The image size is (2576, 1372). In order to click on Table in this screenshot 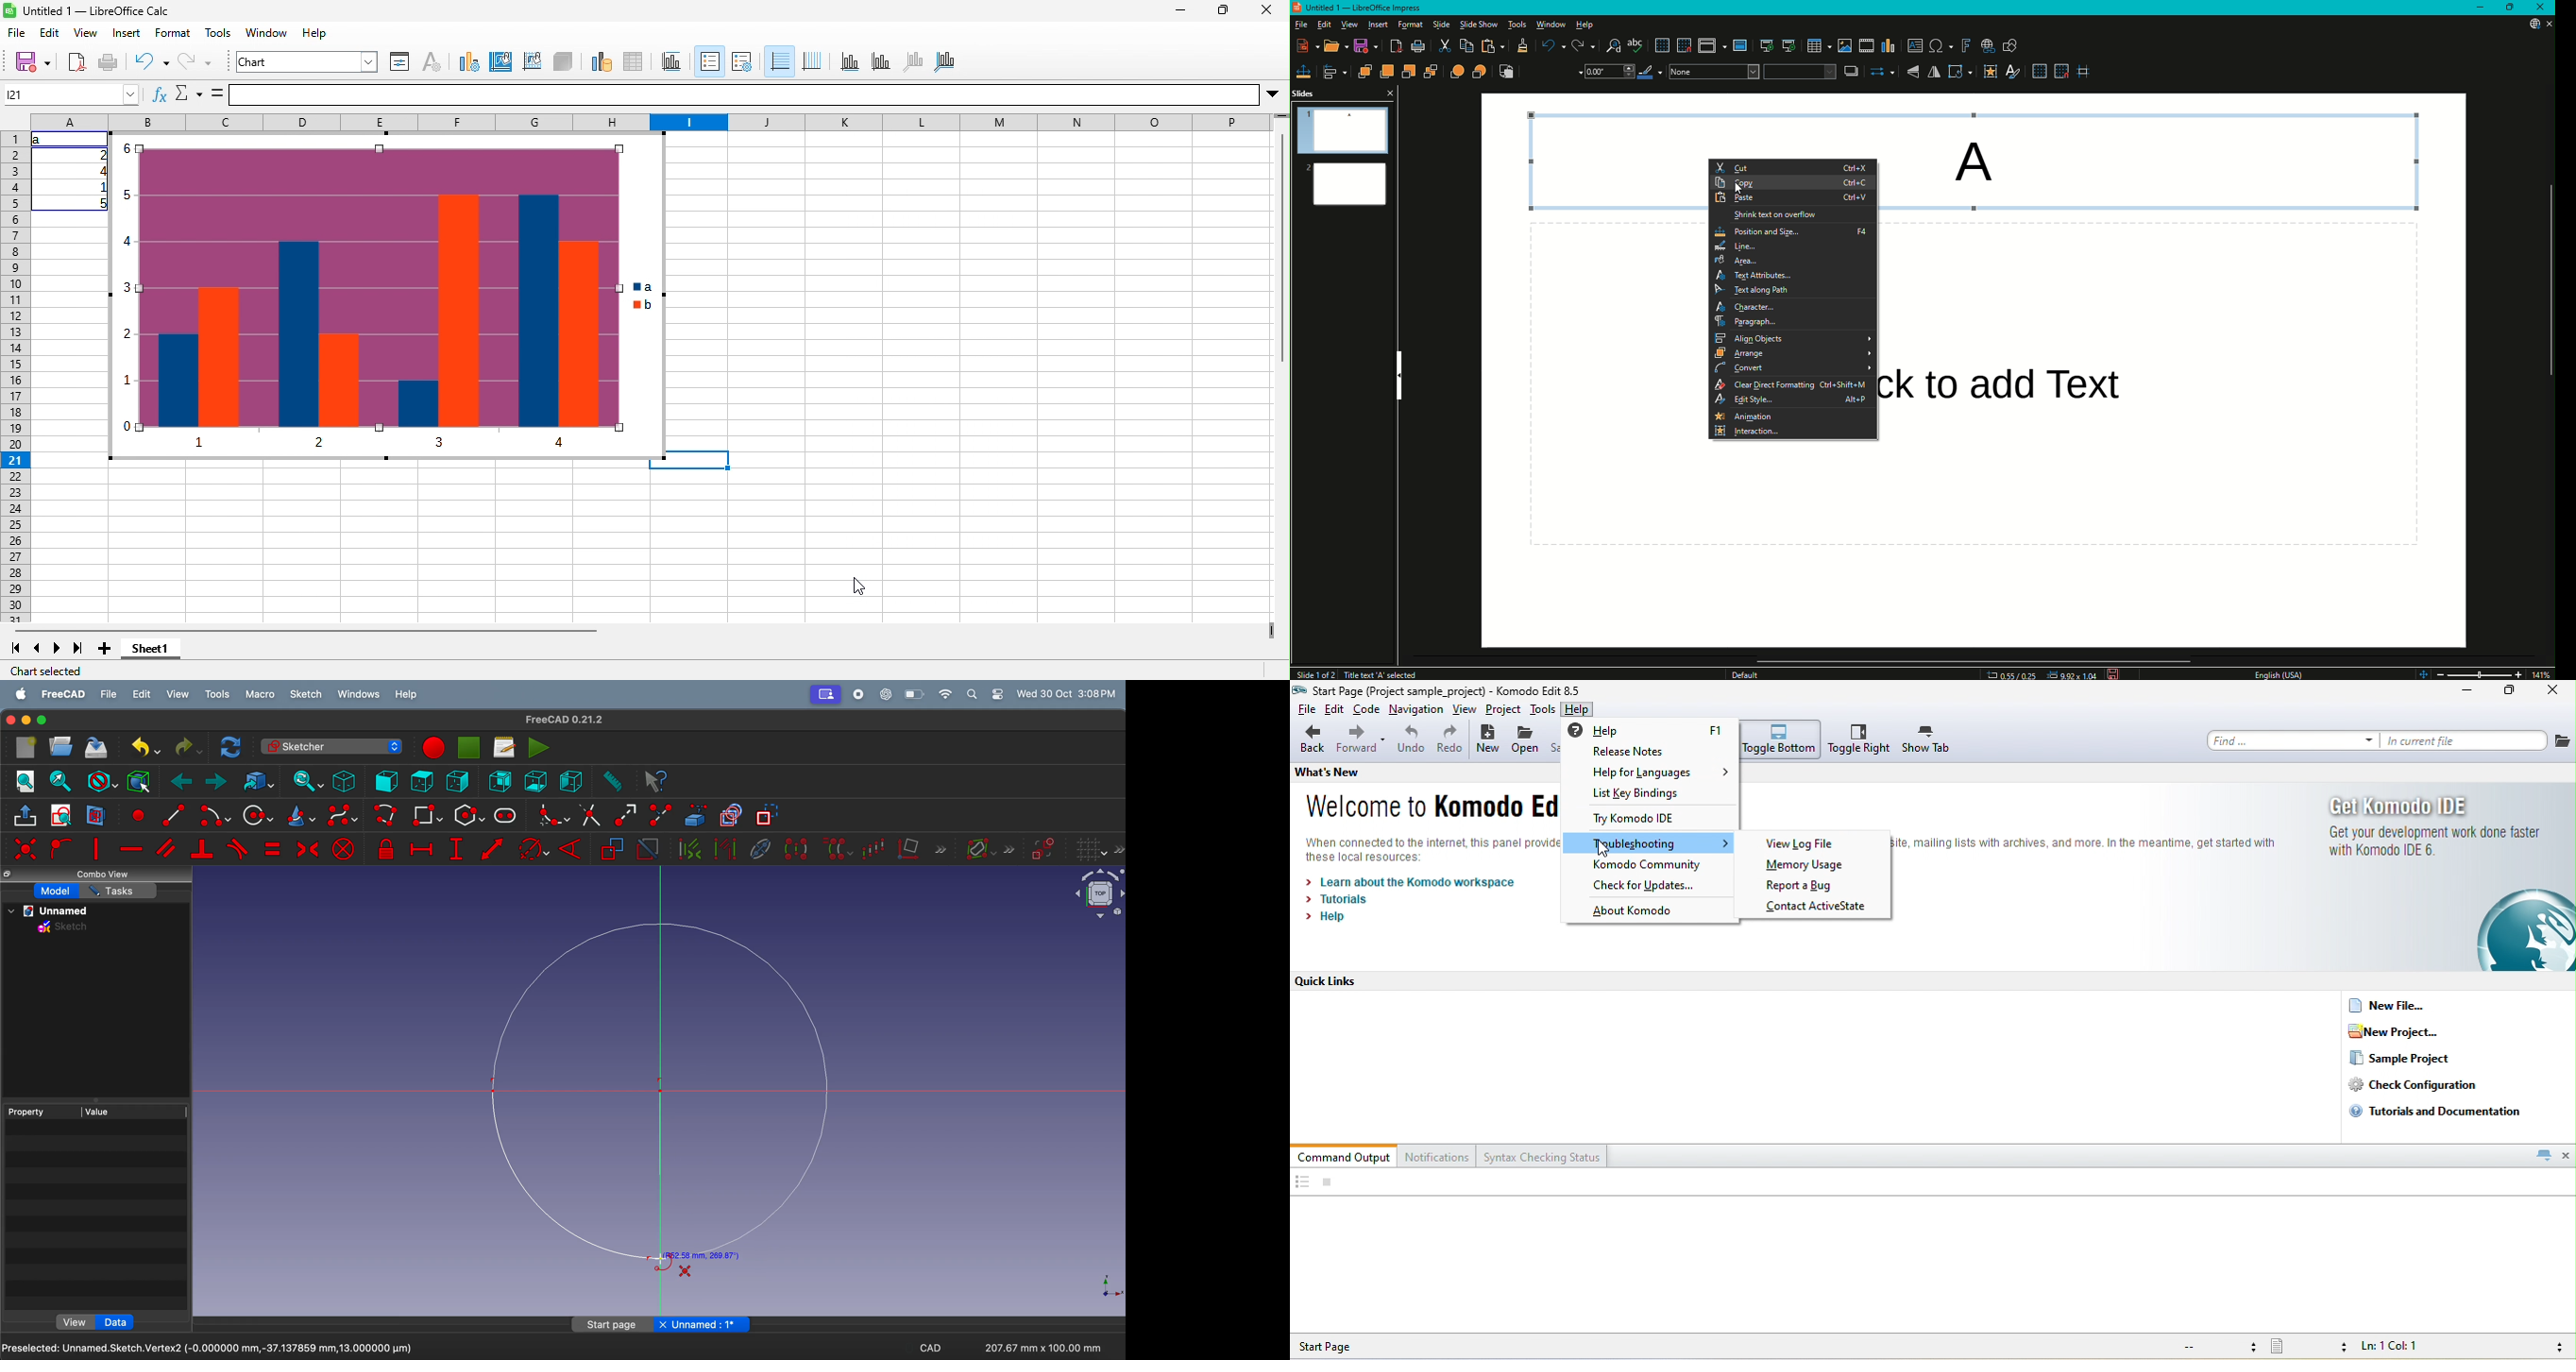, I will do `click(1815, 44)`.